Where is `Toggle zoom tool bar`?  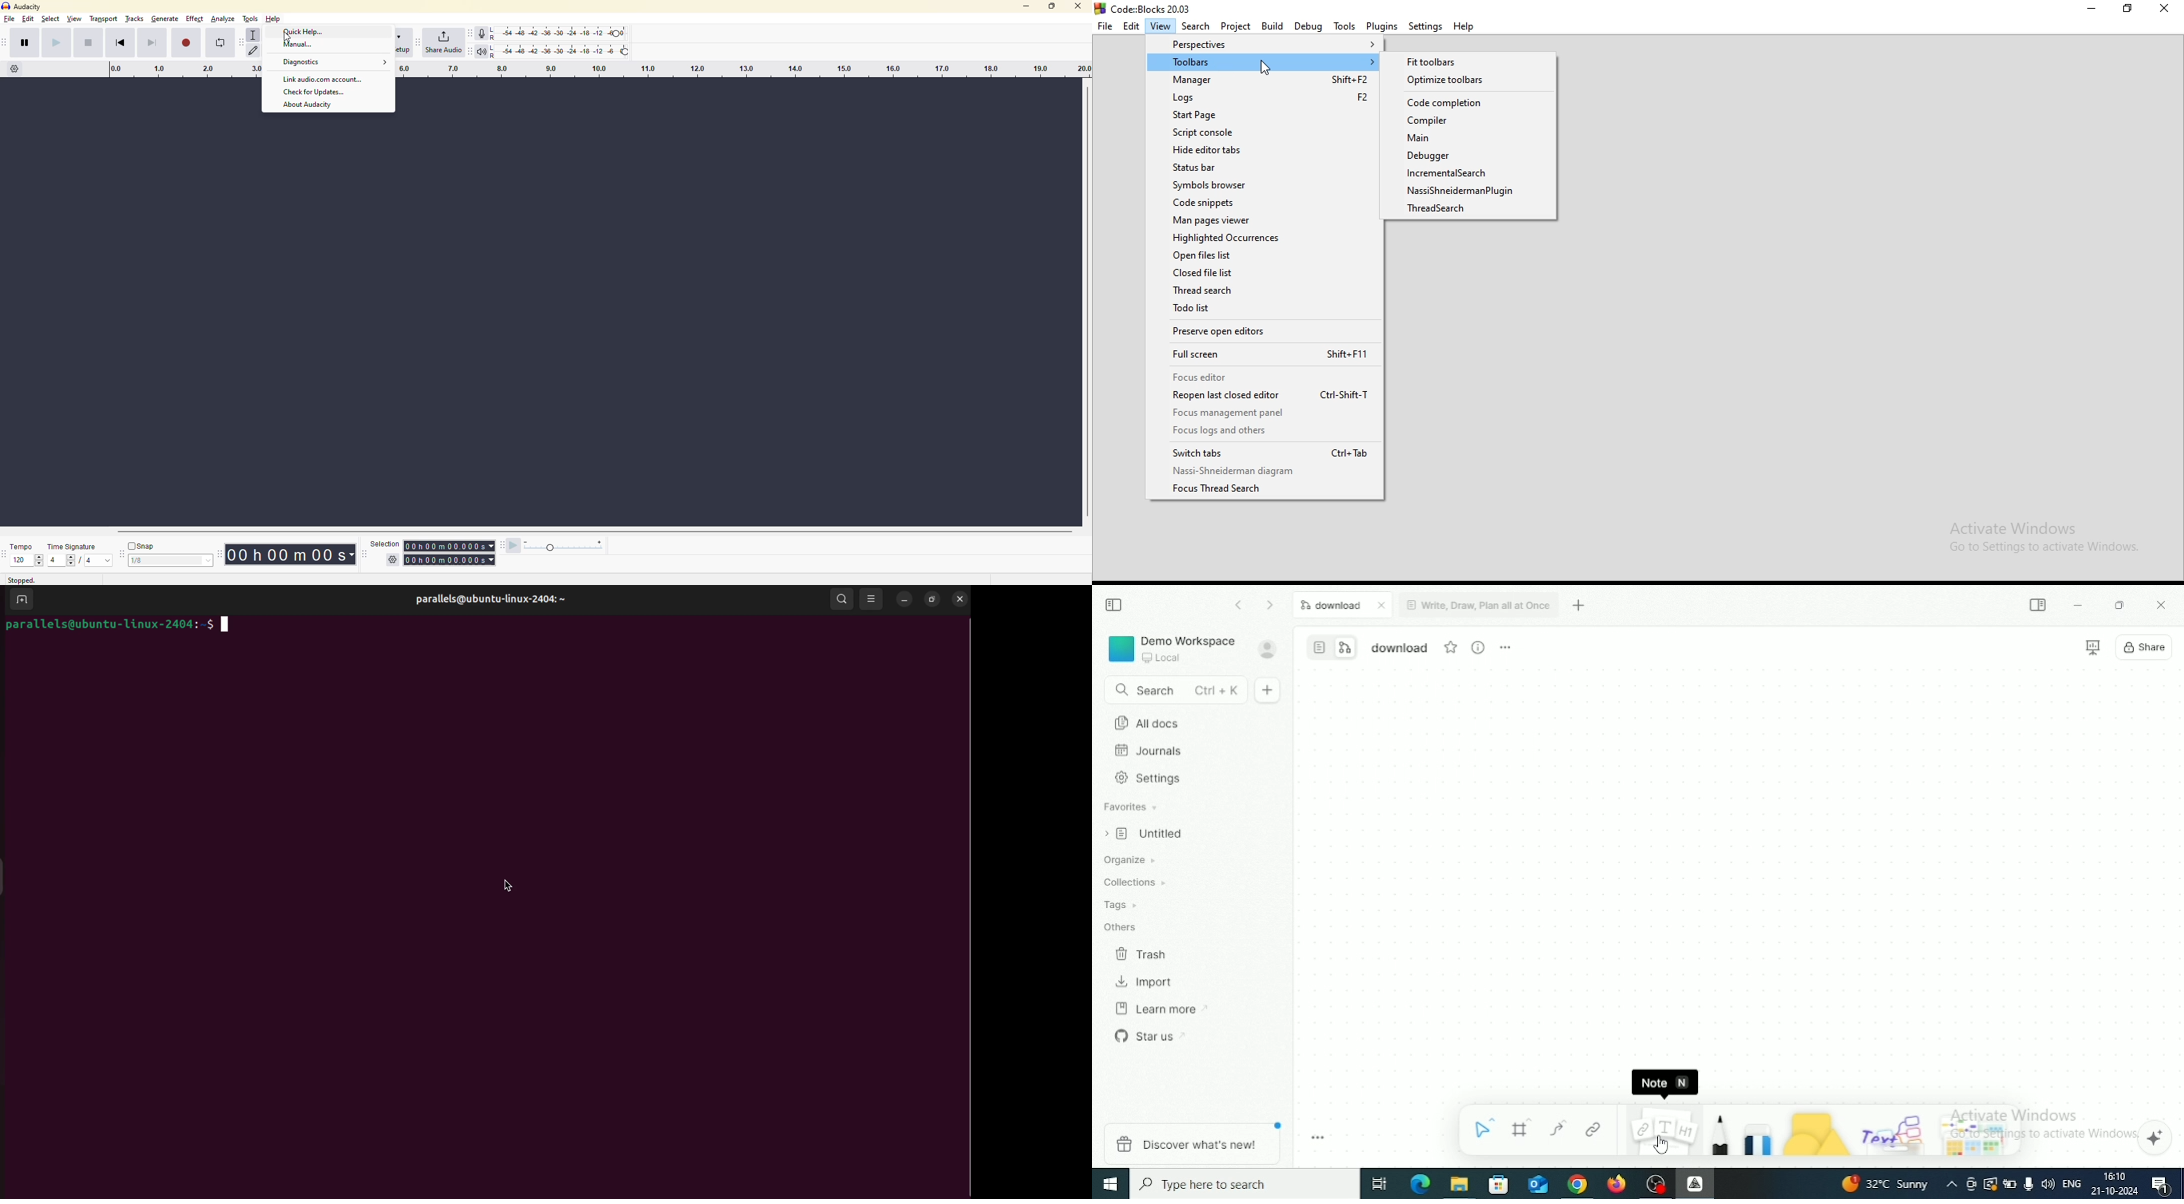 Toggle zoom tool bar is located at coordinates (1318, 1138).